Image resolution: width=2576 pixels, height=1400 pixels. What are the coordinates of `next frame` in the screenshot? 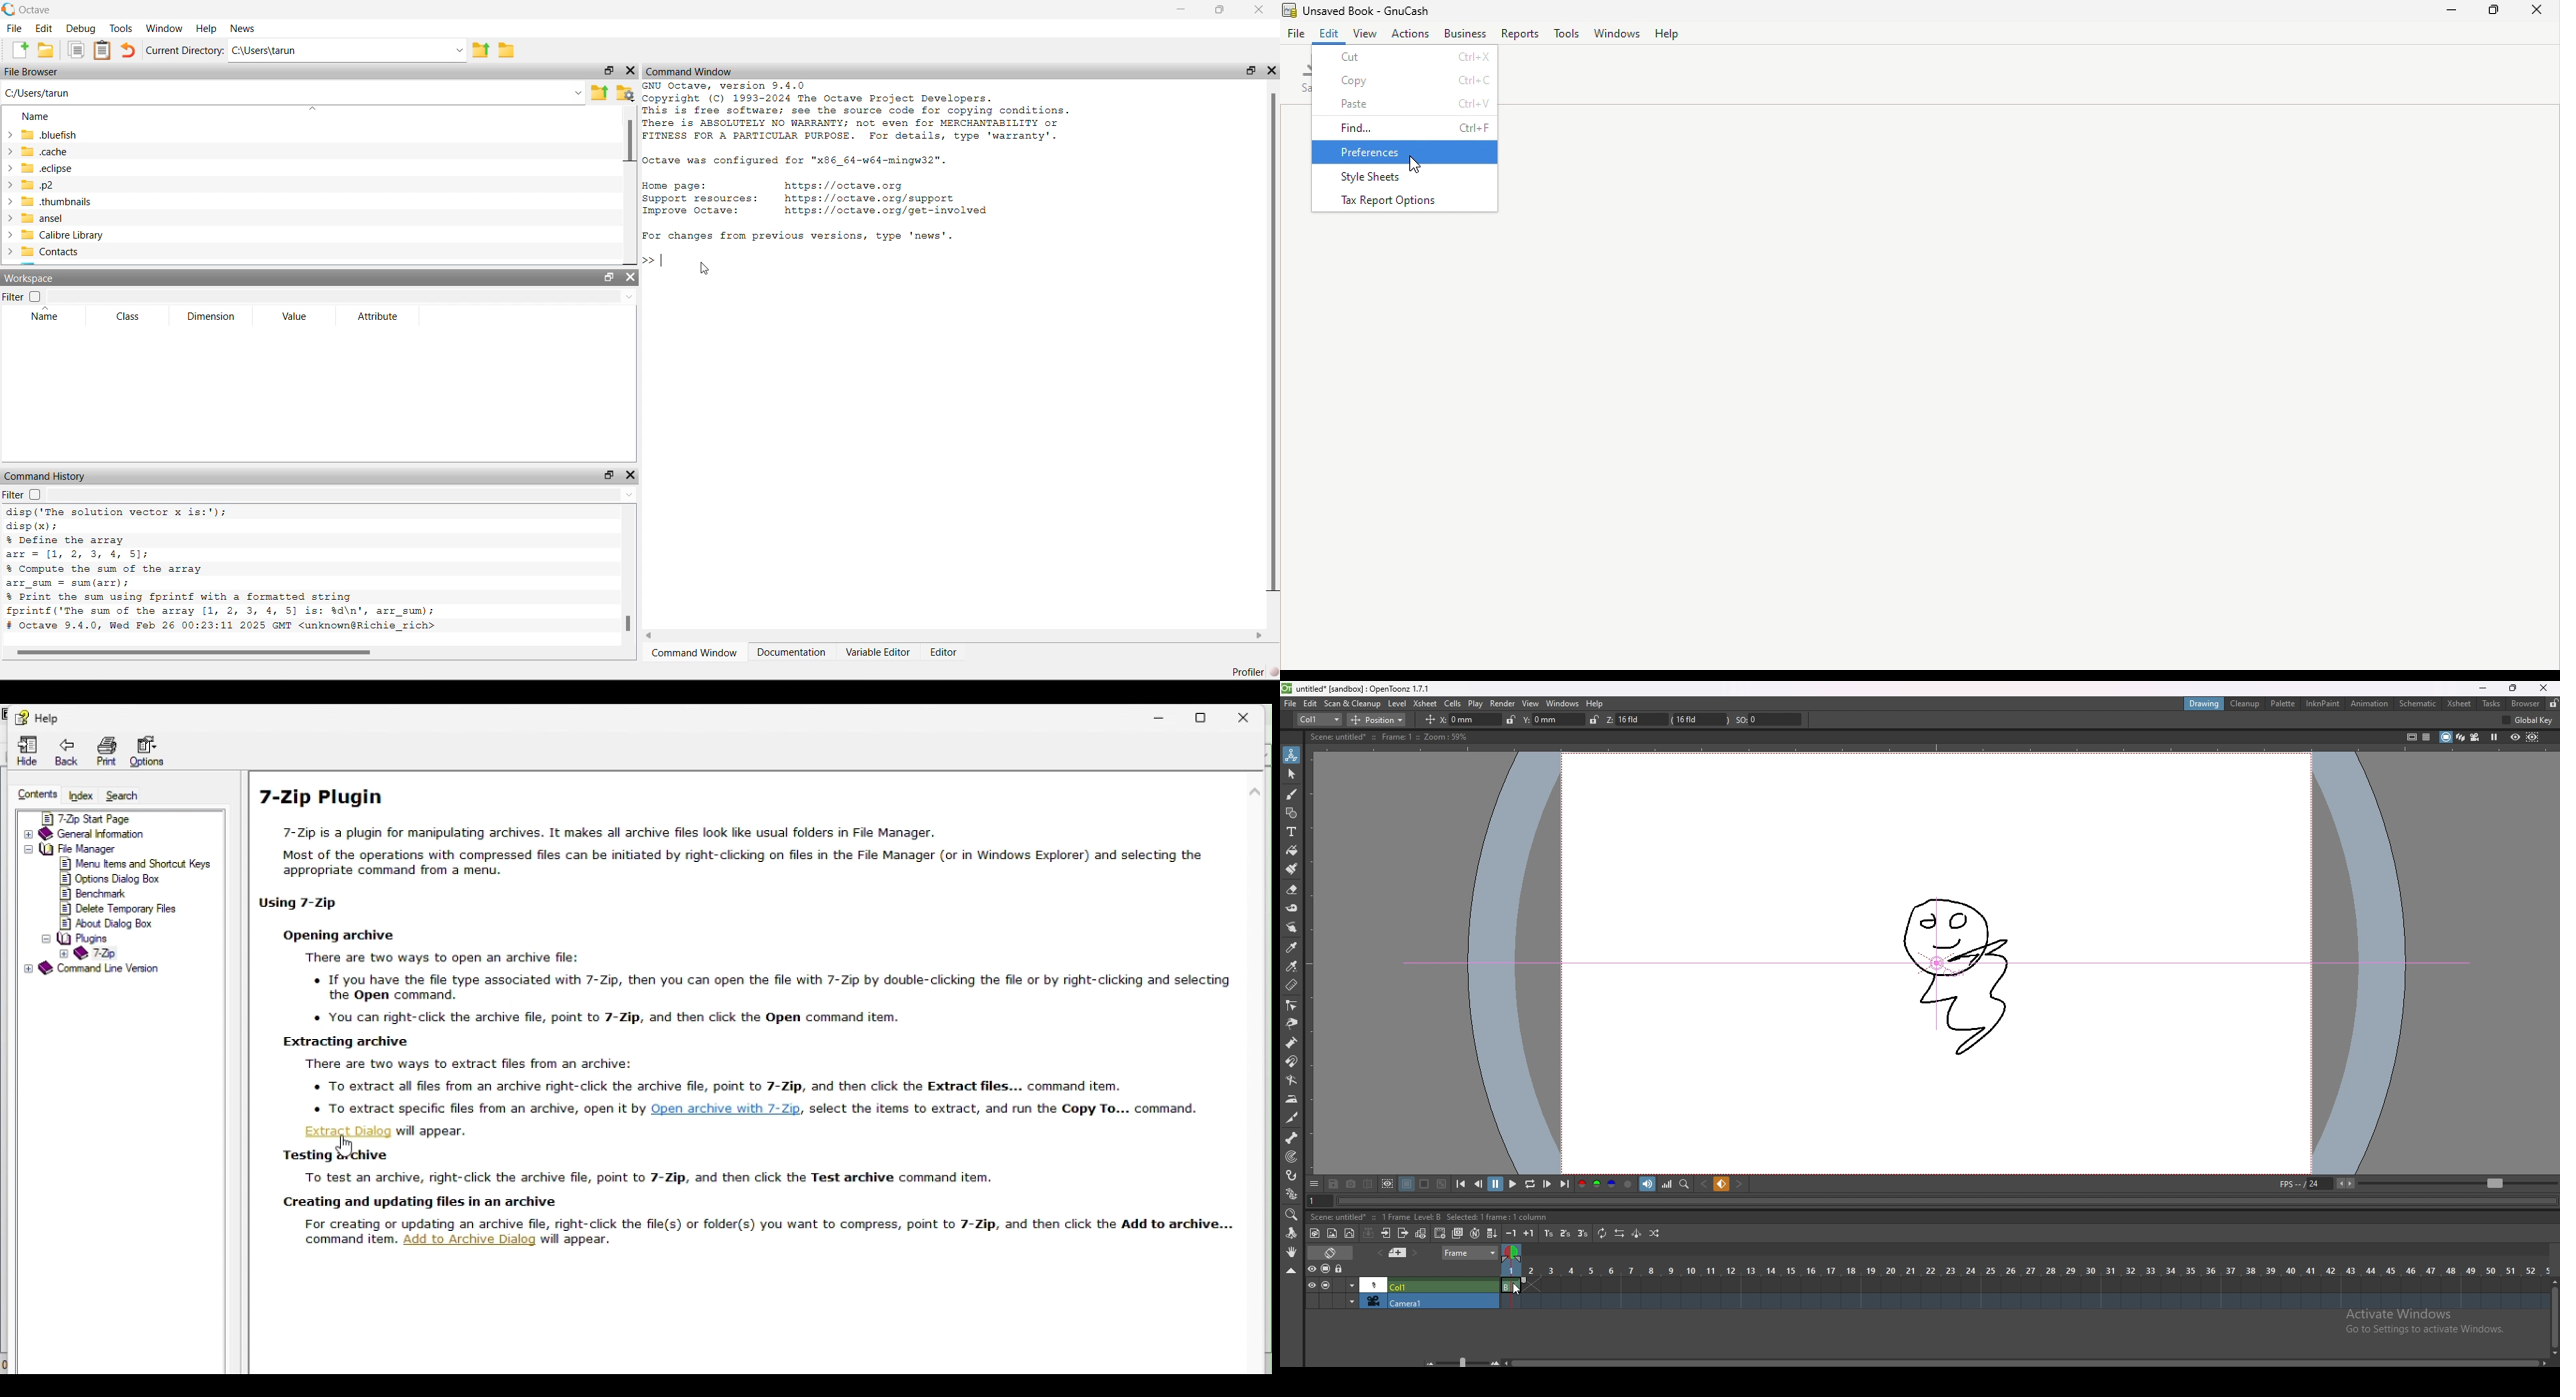 It's located at (1548, 1184).